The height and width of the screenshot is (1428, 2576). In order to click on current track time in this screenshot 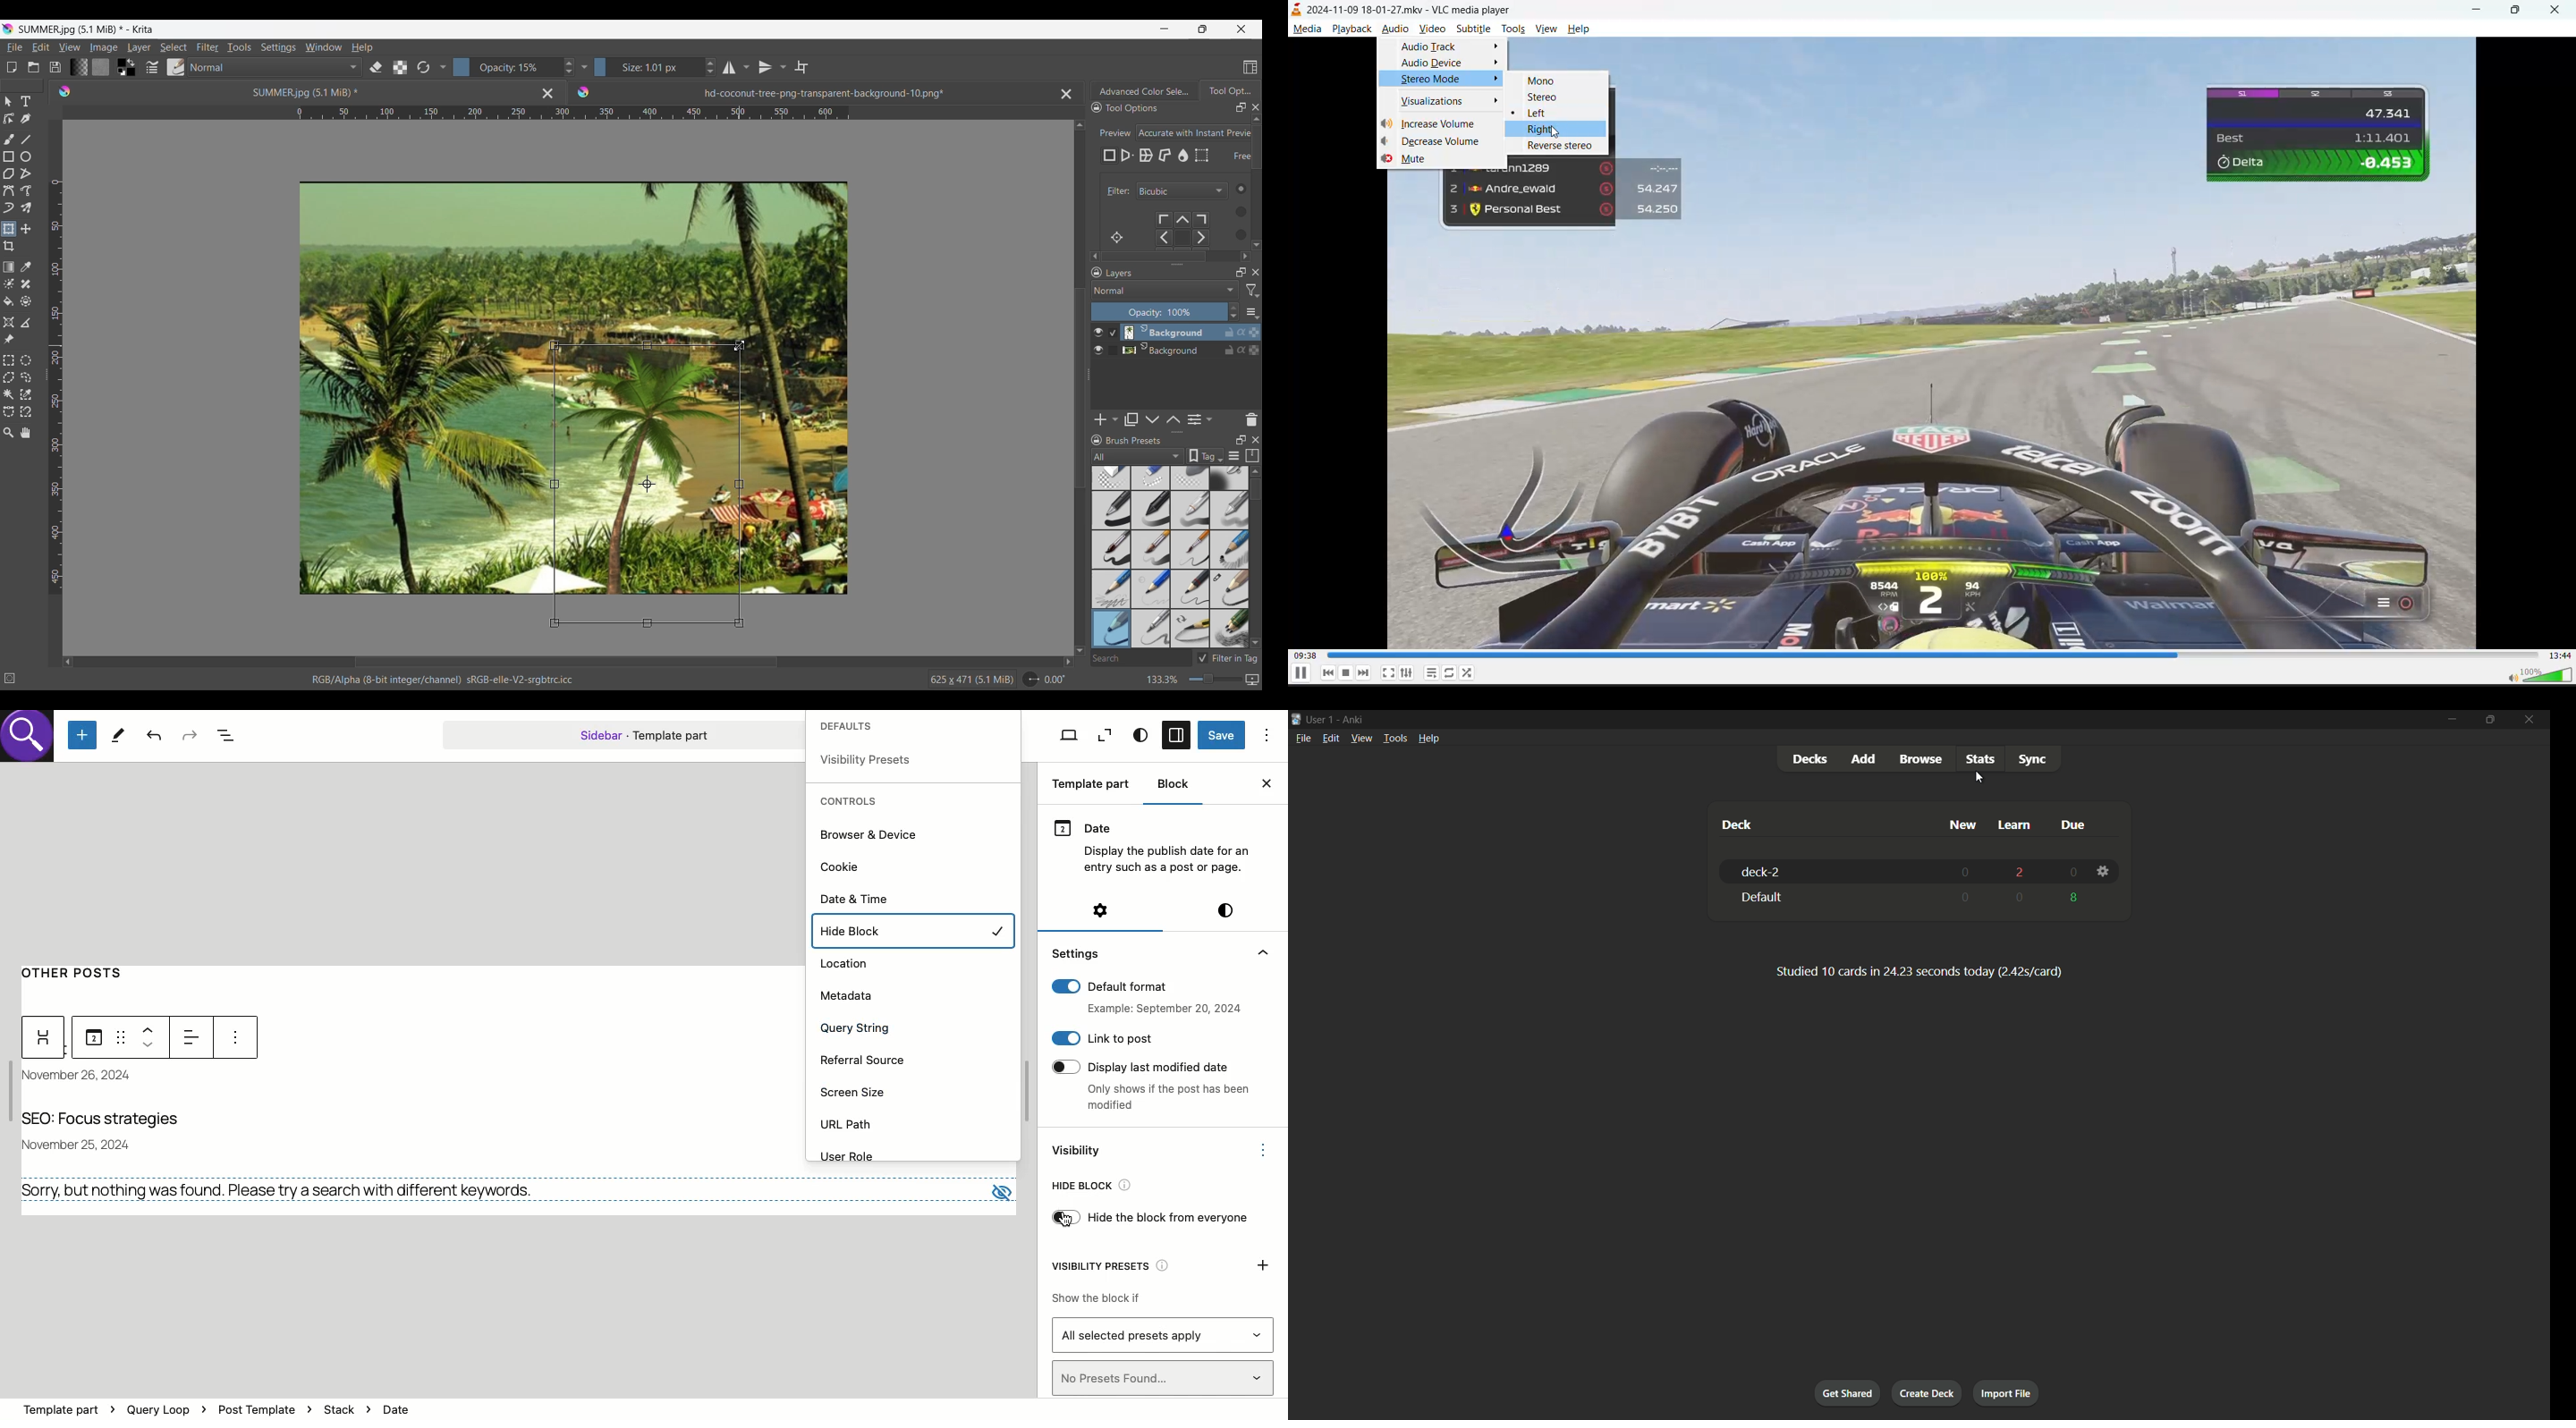, I will do `click(1305, 654)`.